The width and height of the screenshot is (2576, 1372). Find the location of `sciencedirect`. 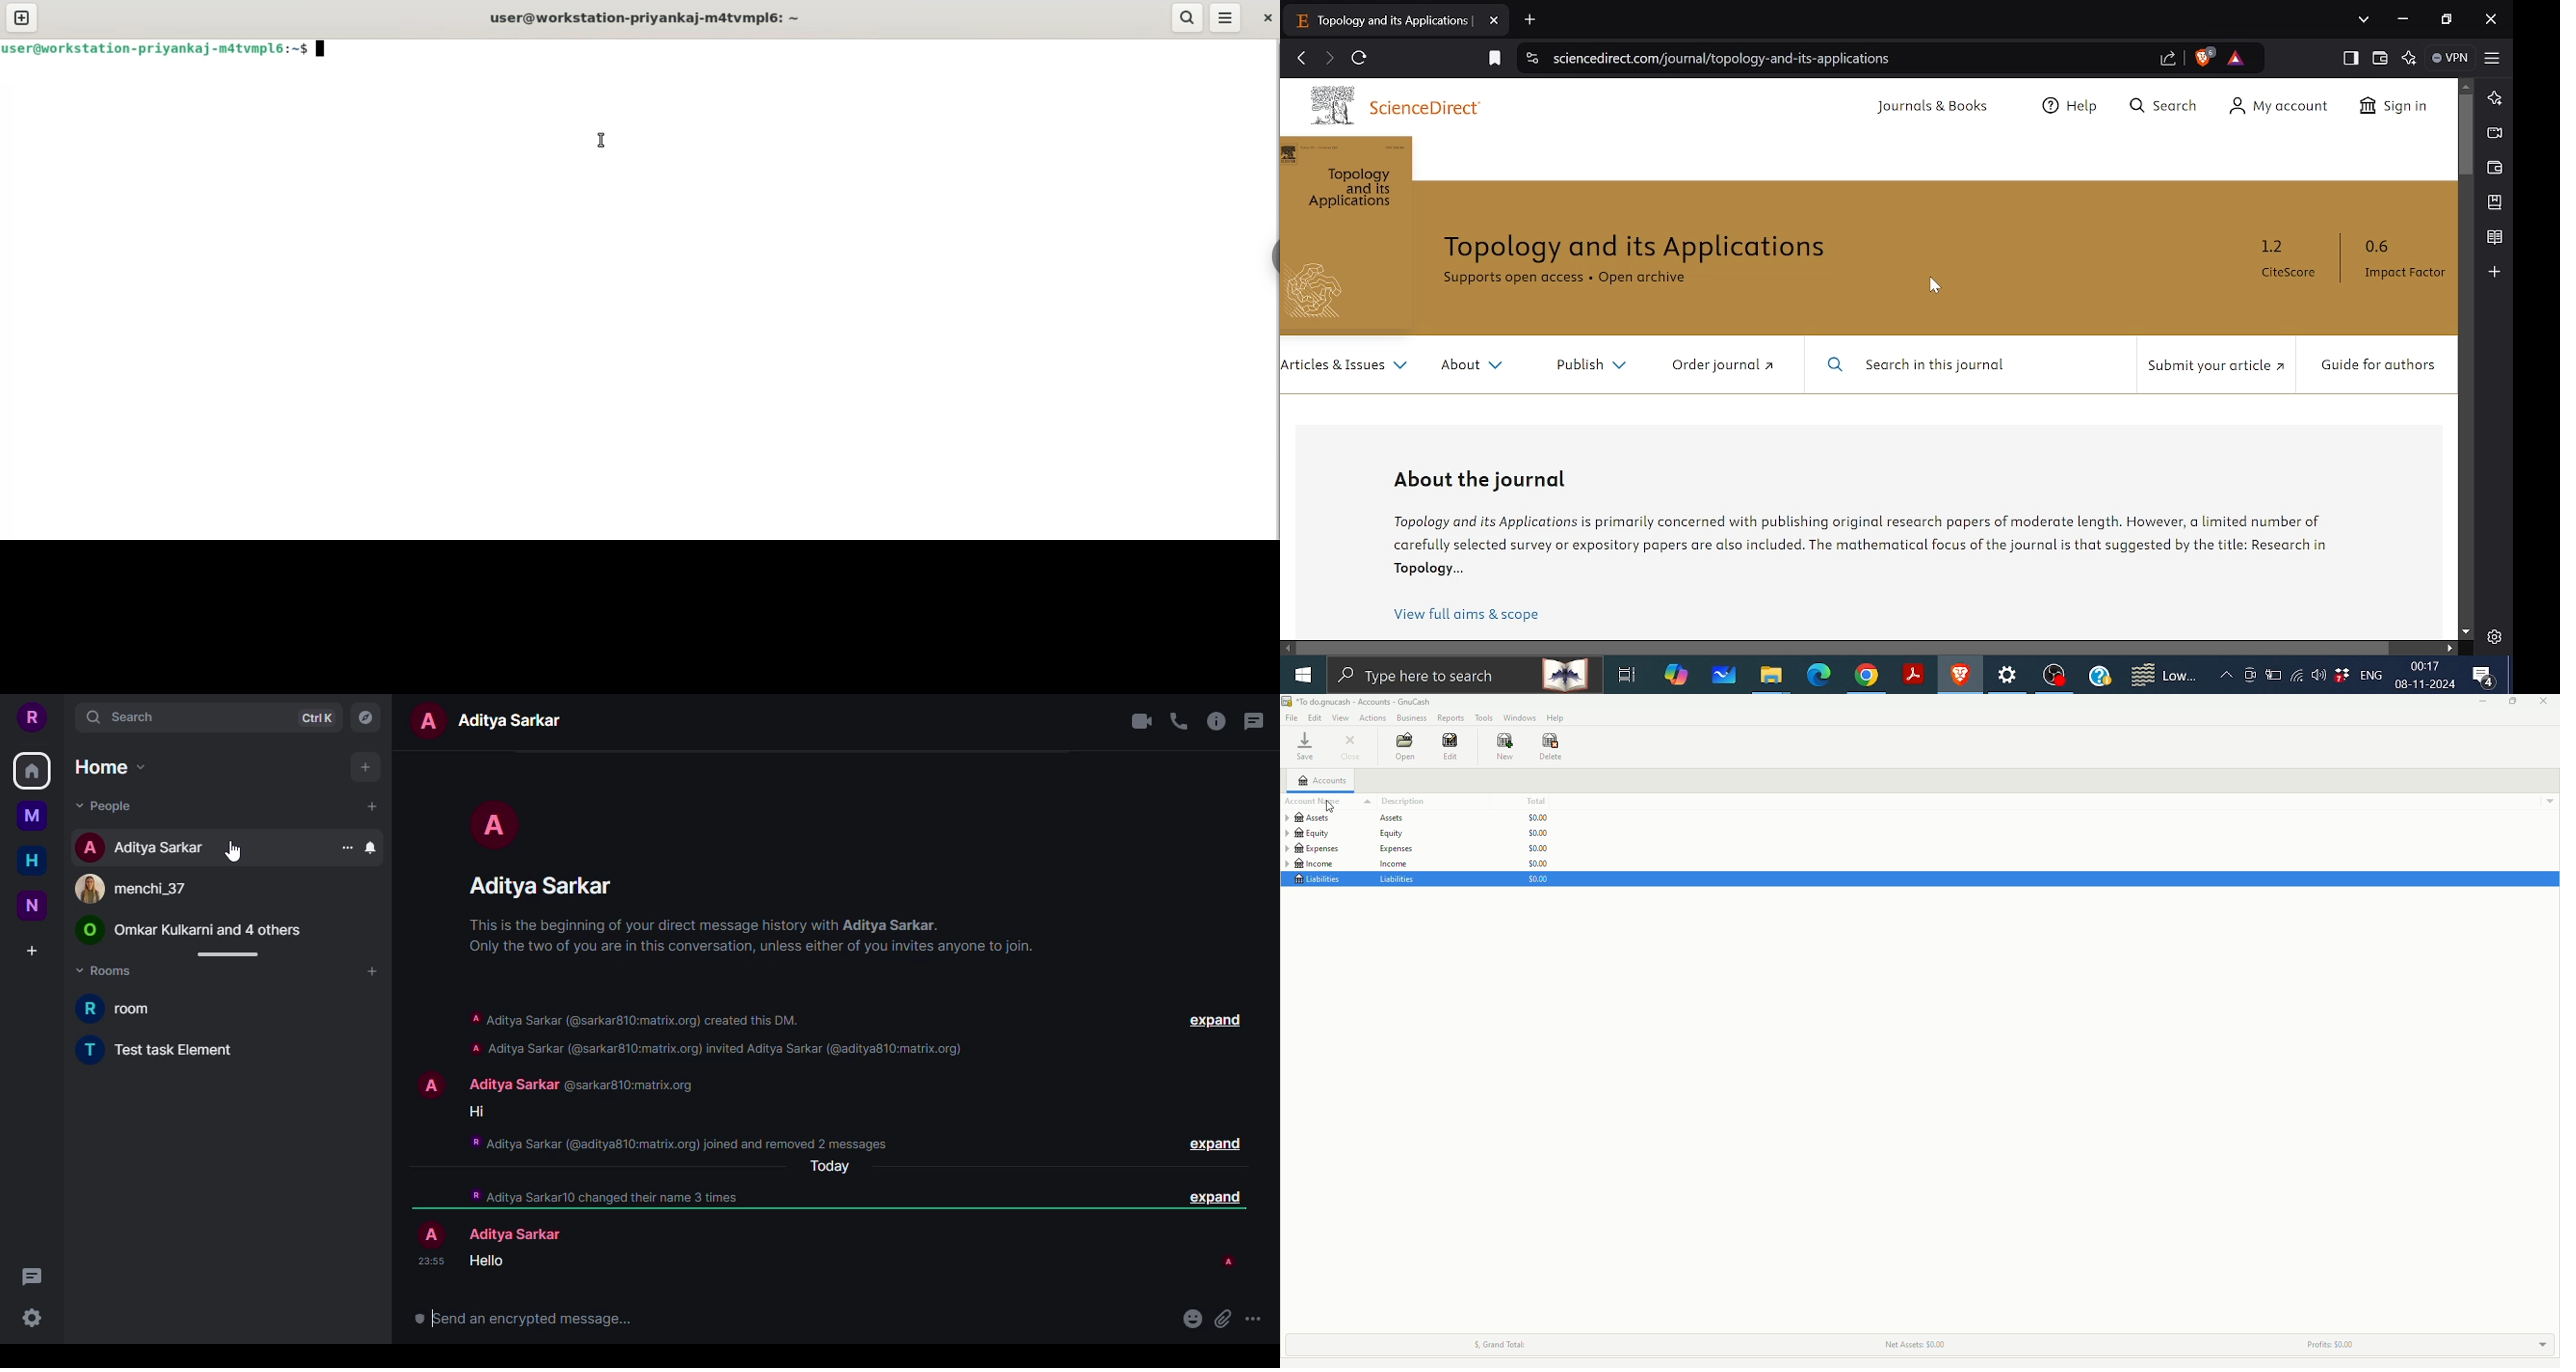

sciencedirect is located at coordinates (1388, 105).